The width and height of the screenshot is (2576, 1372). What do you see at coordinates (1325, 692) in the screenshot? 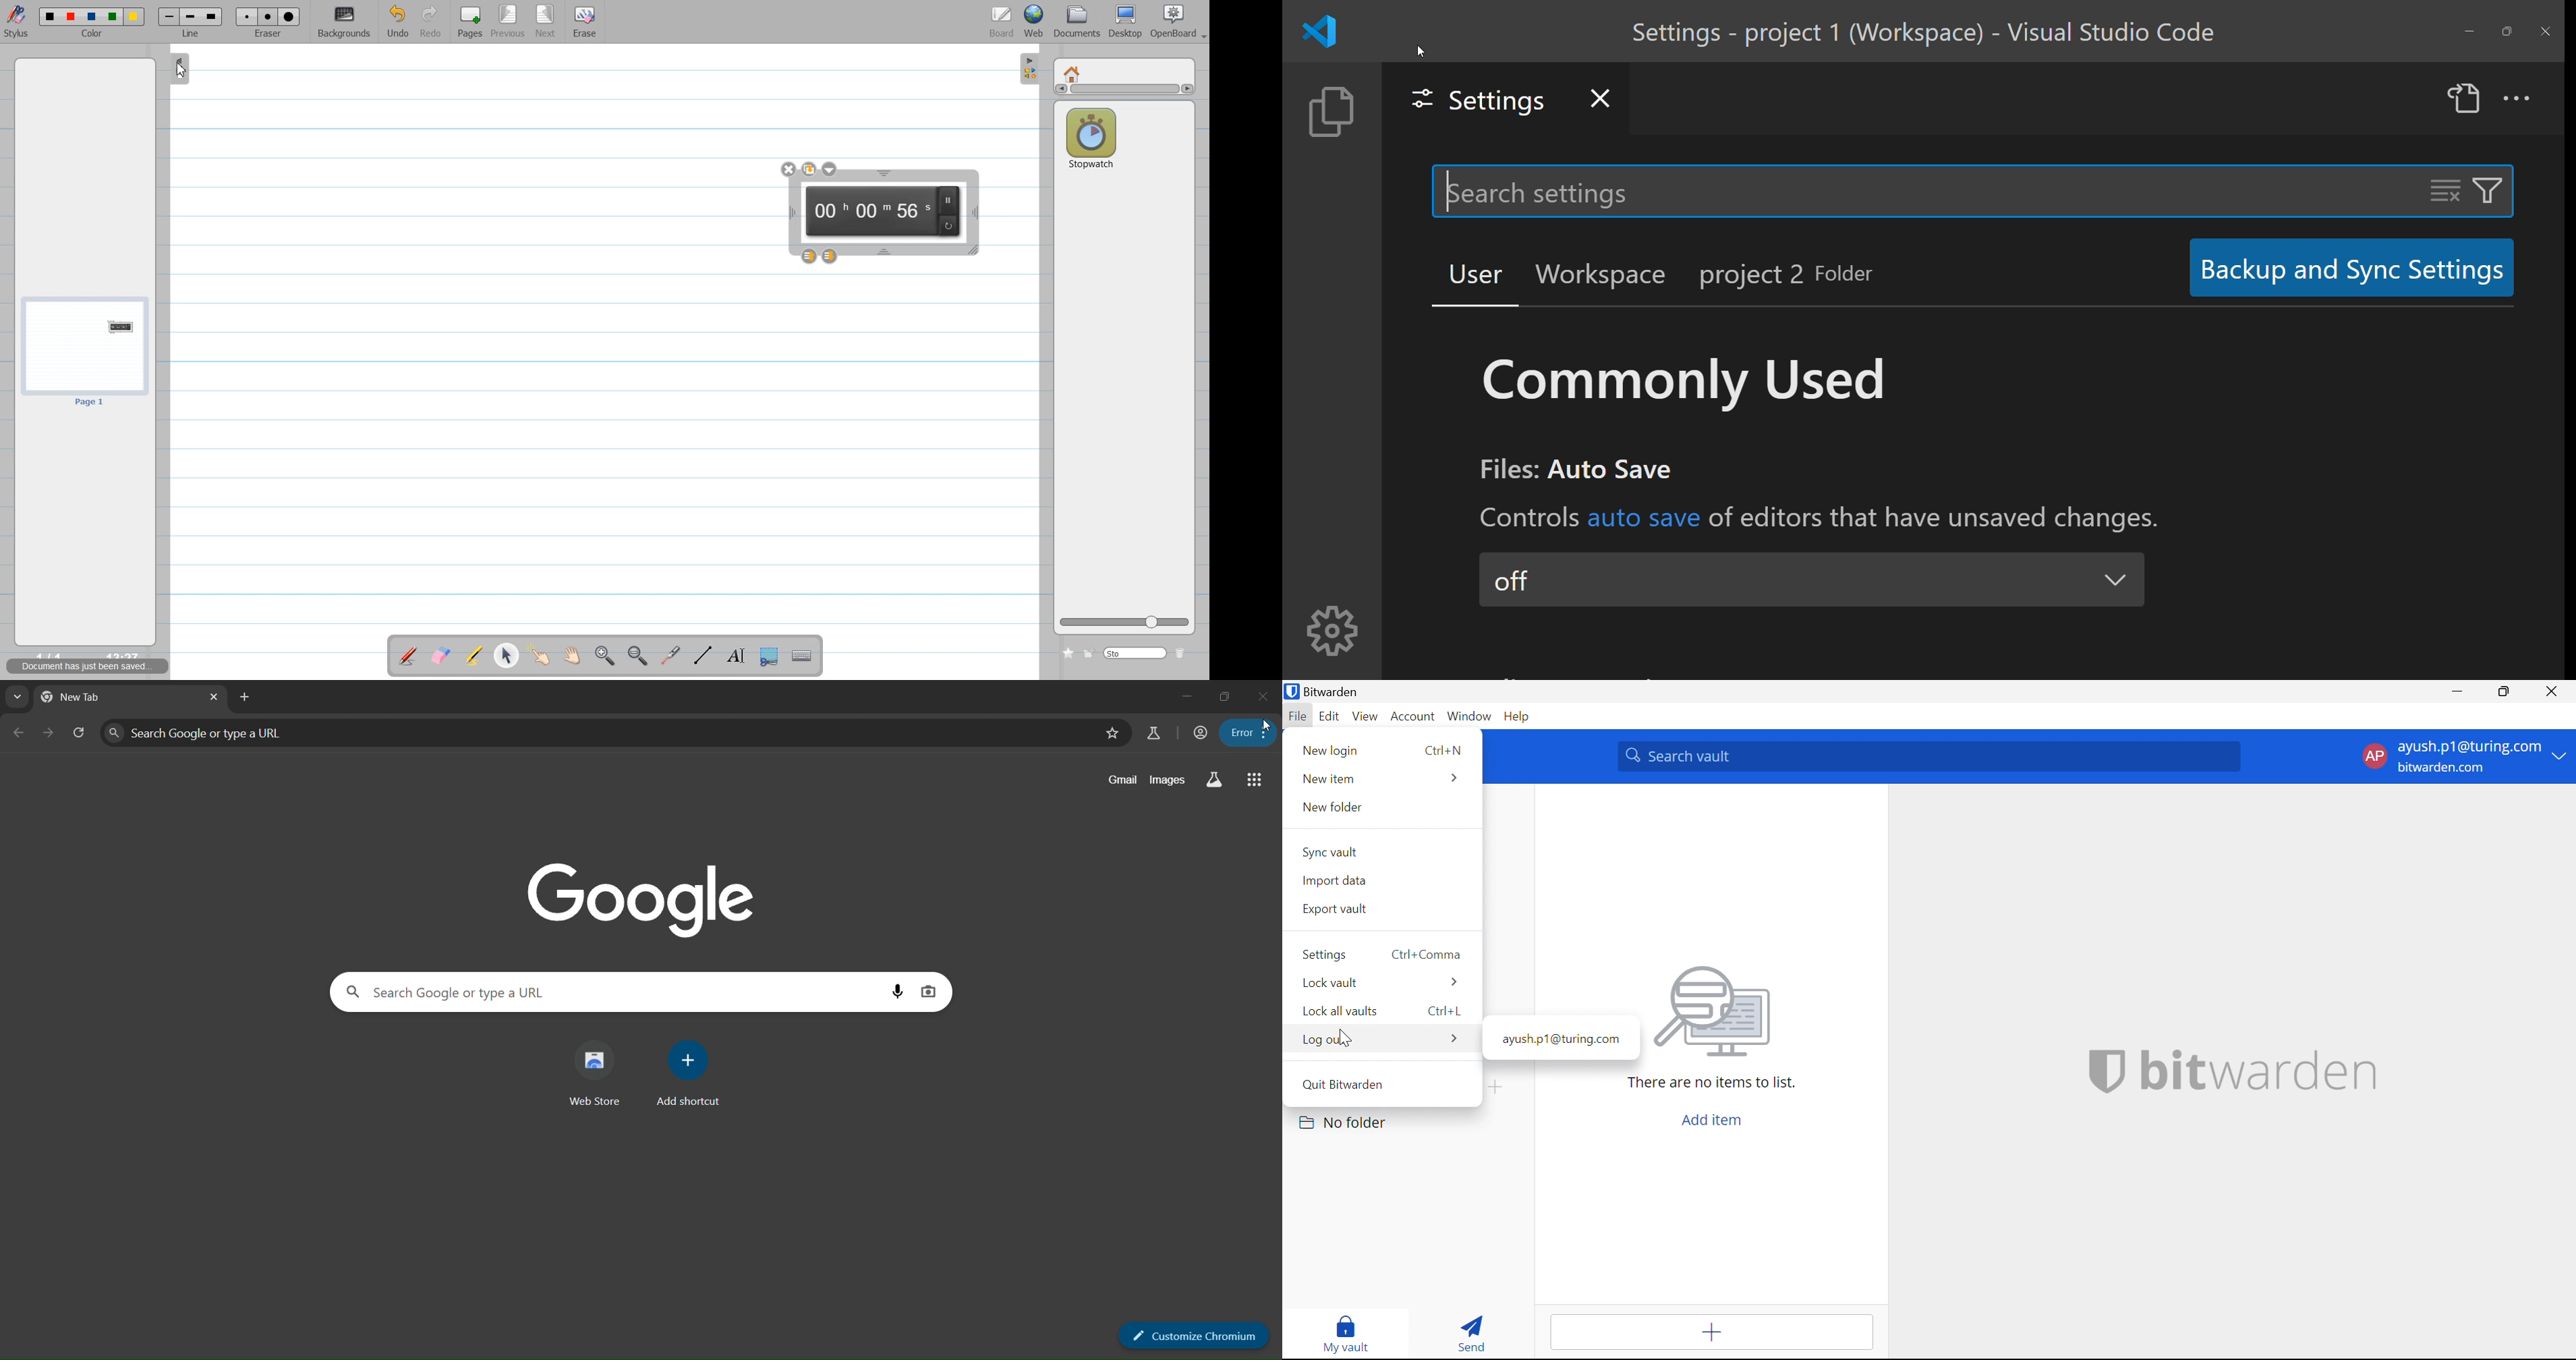
I see `Bitwarden` at bounding box center [1325, 692].